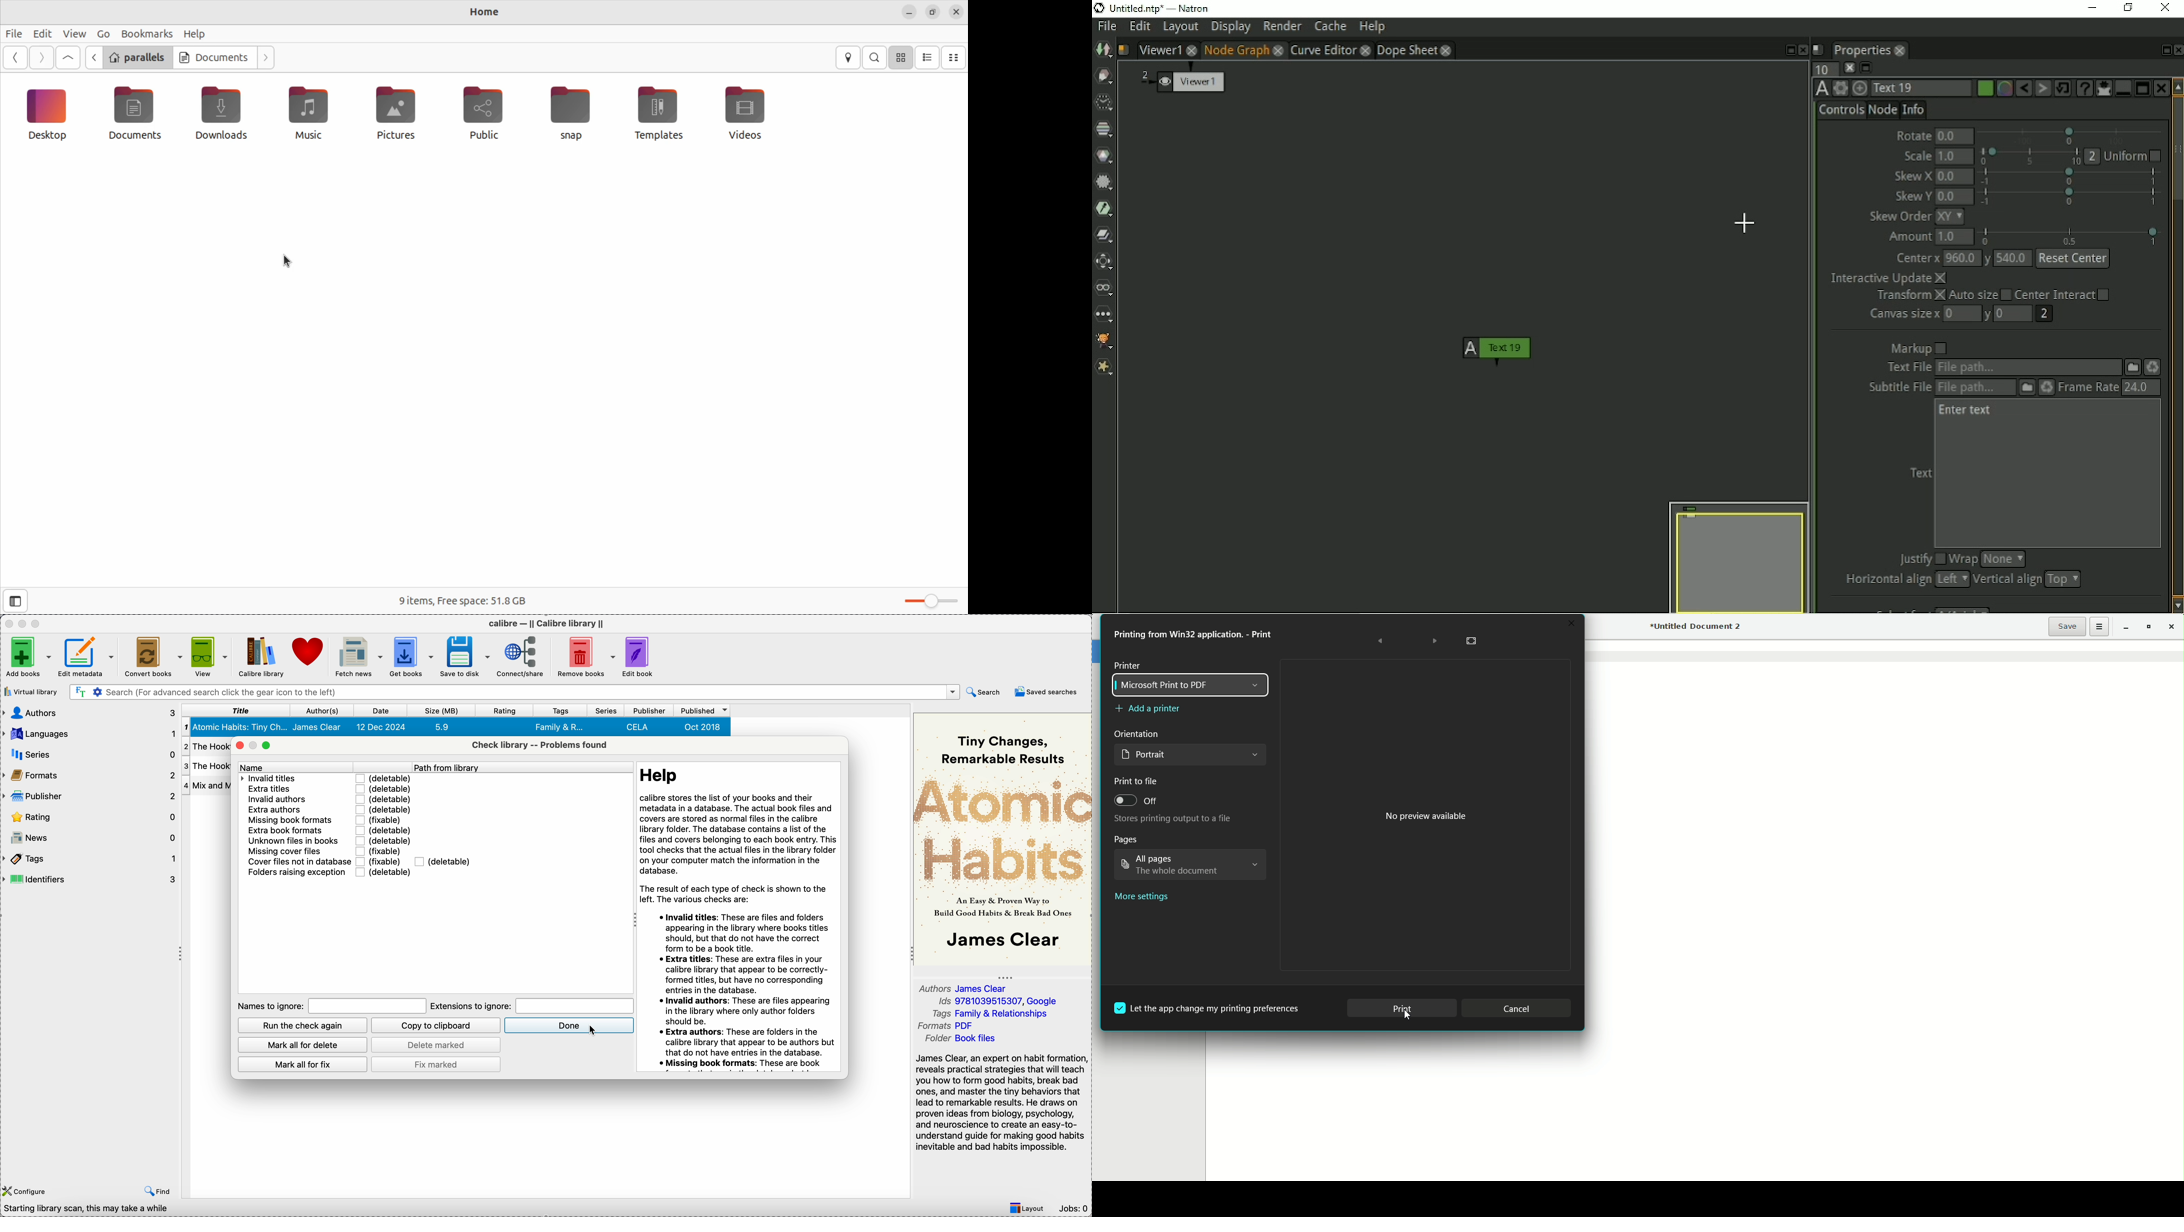 The image size is (2184, 1232). I want to click on title, so click(1167, 8).